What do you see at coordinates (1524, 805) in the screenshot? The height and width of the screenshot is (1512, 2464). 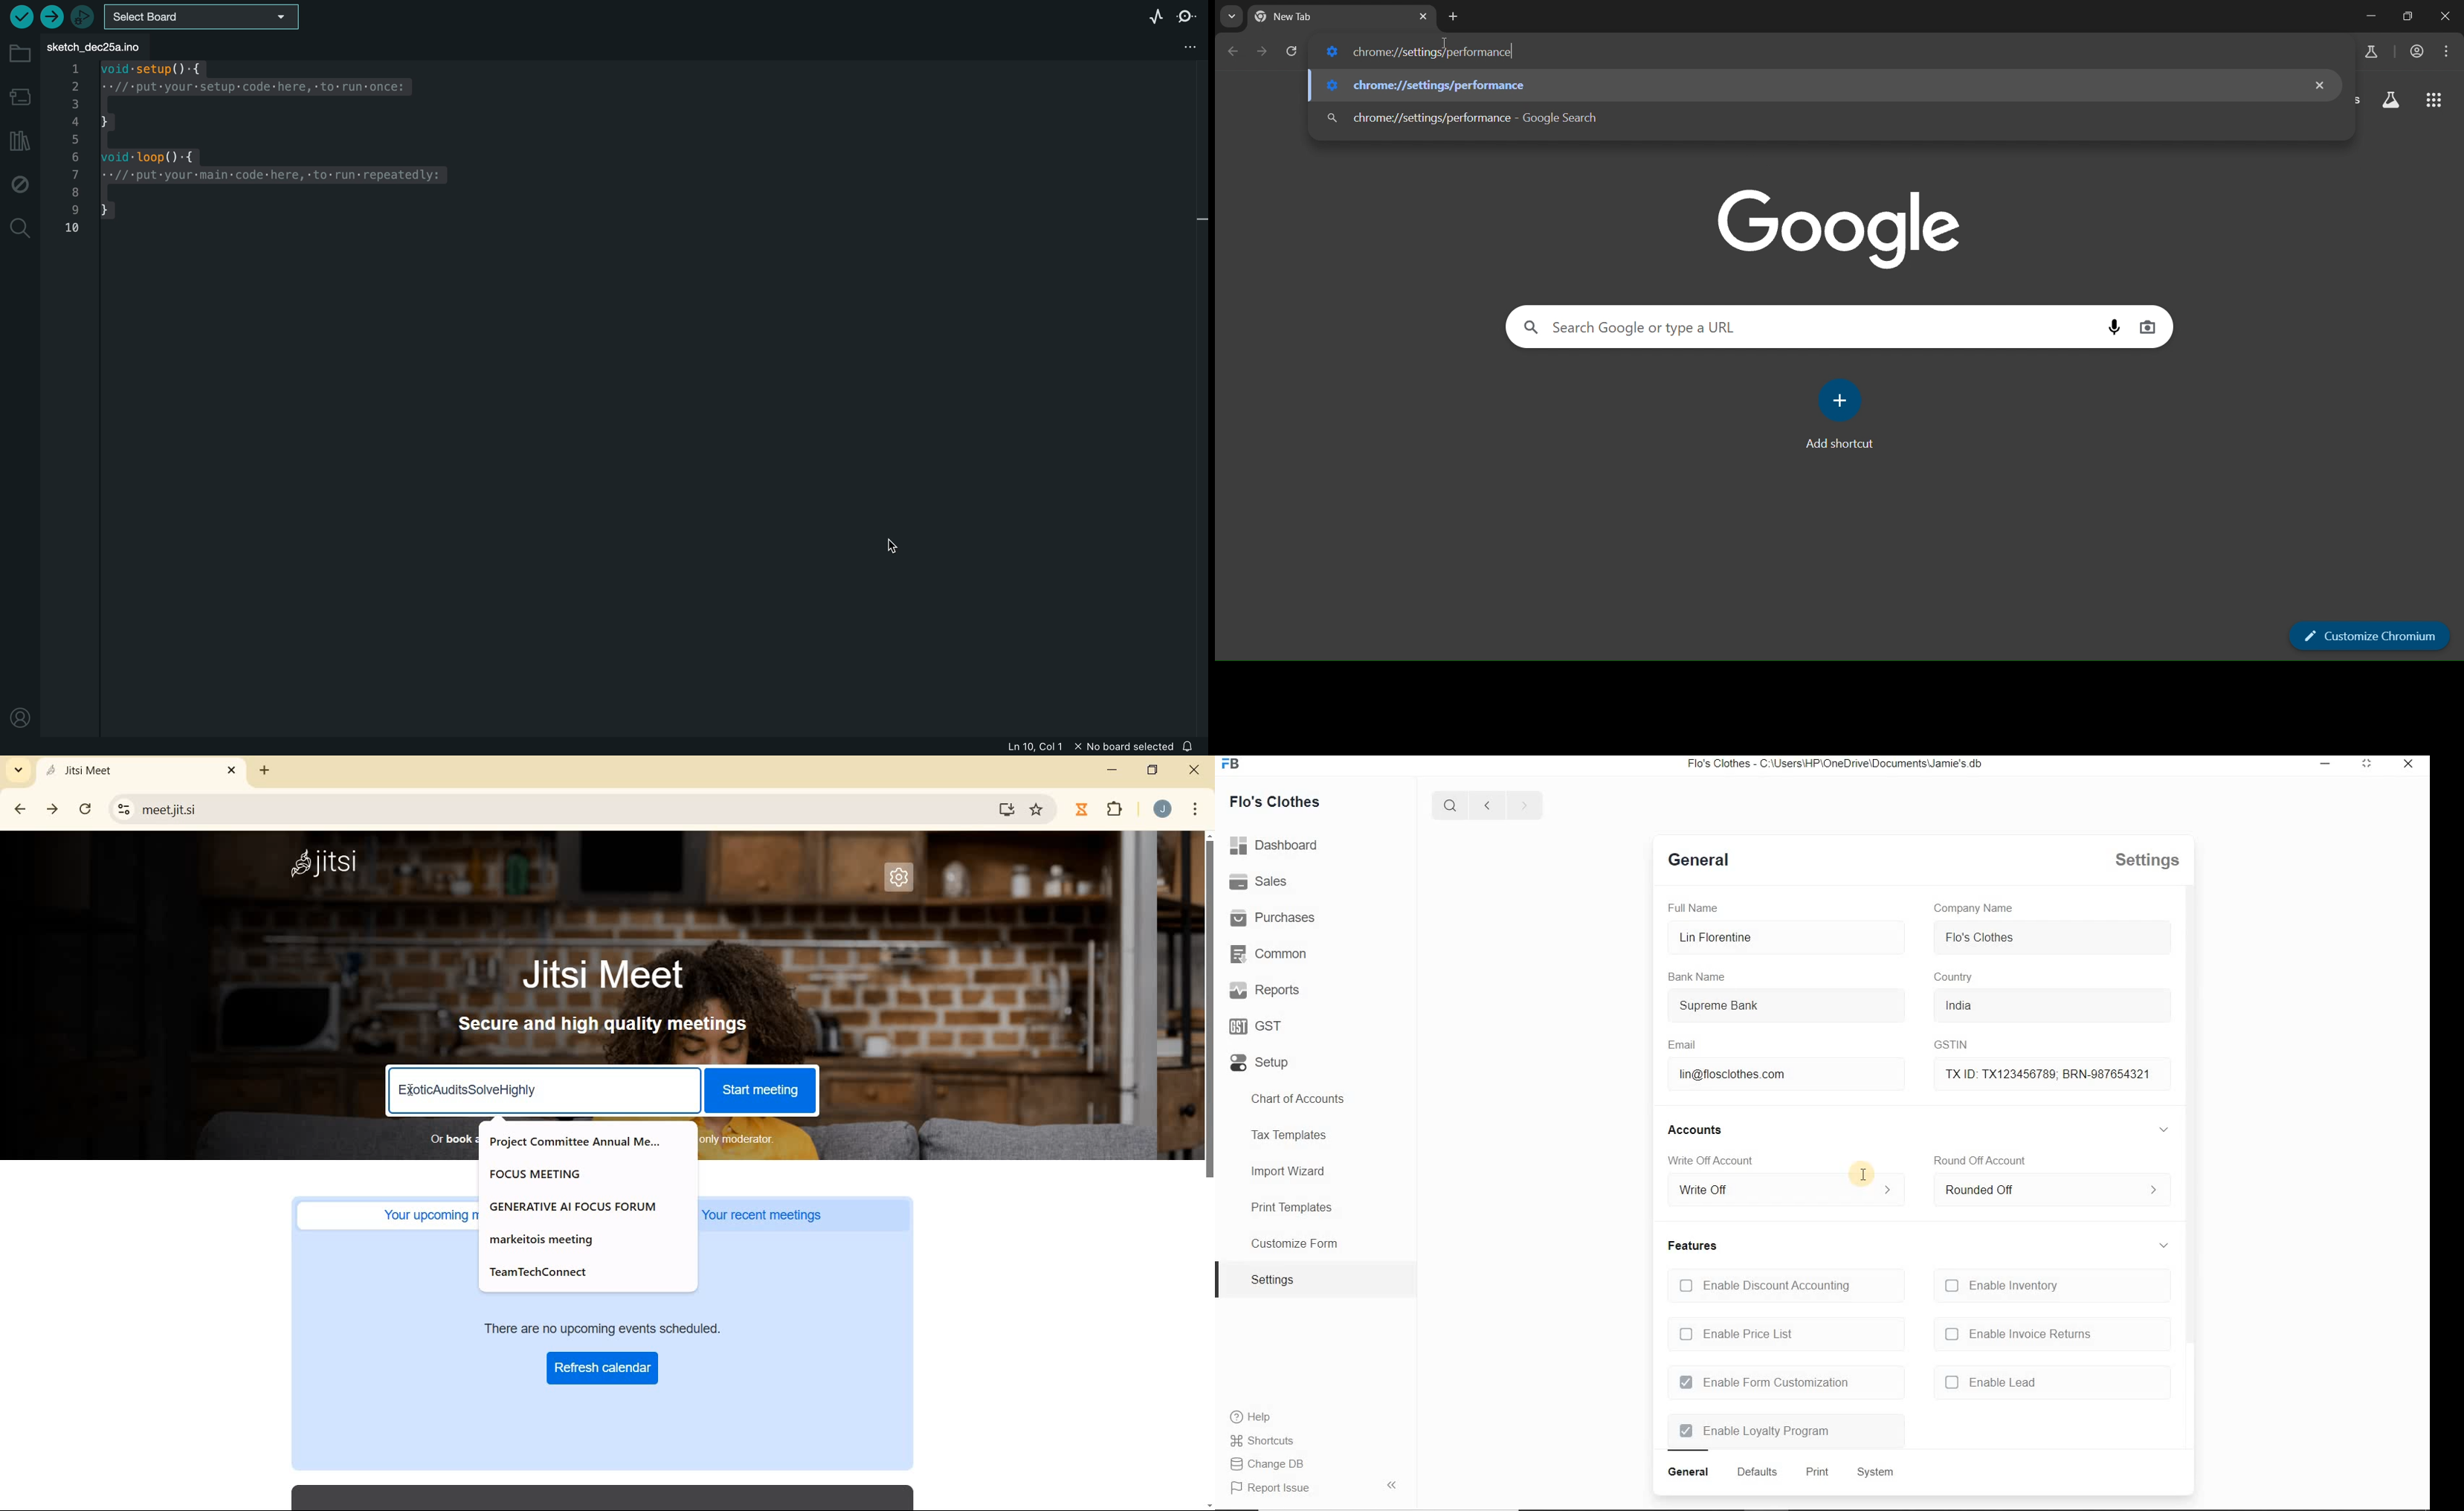 I see `Next` at bounding box center [1524, 805].